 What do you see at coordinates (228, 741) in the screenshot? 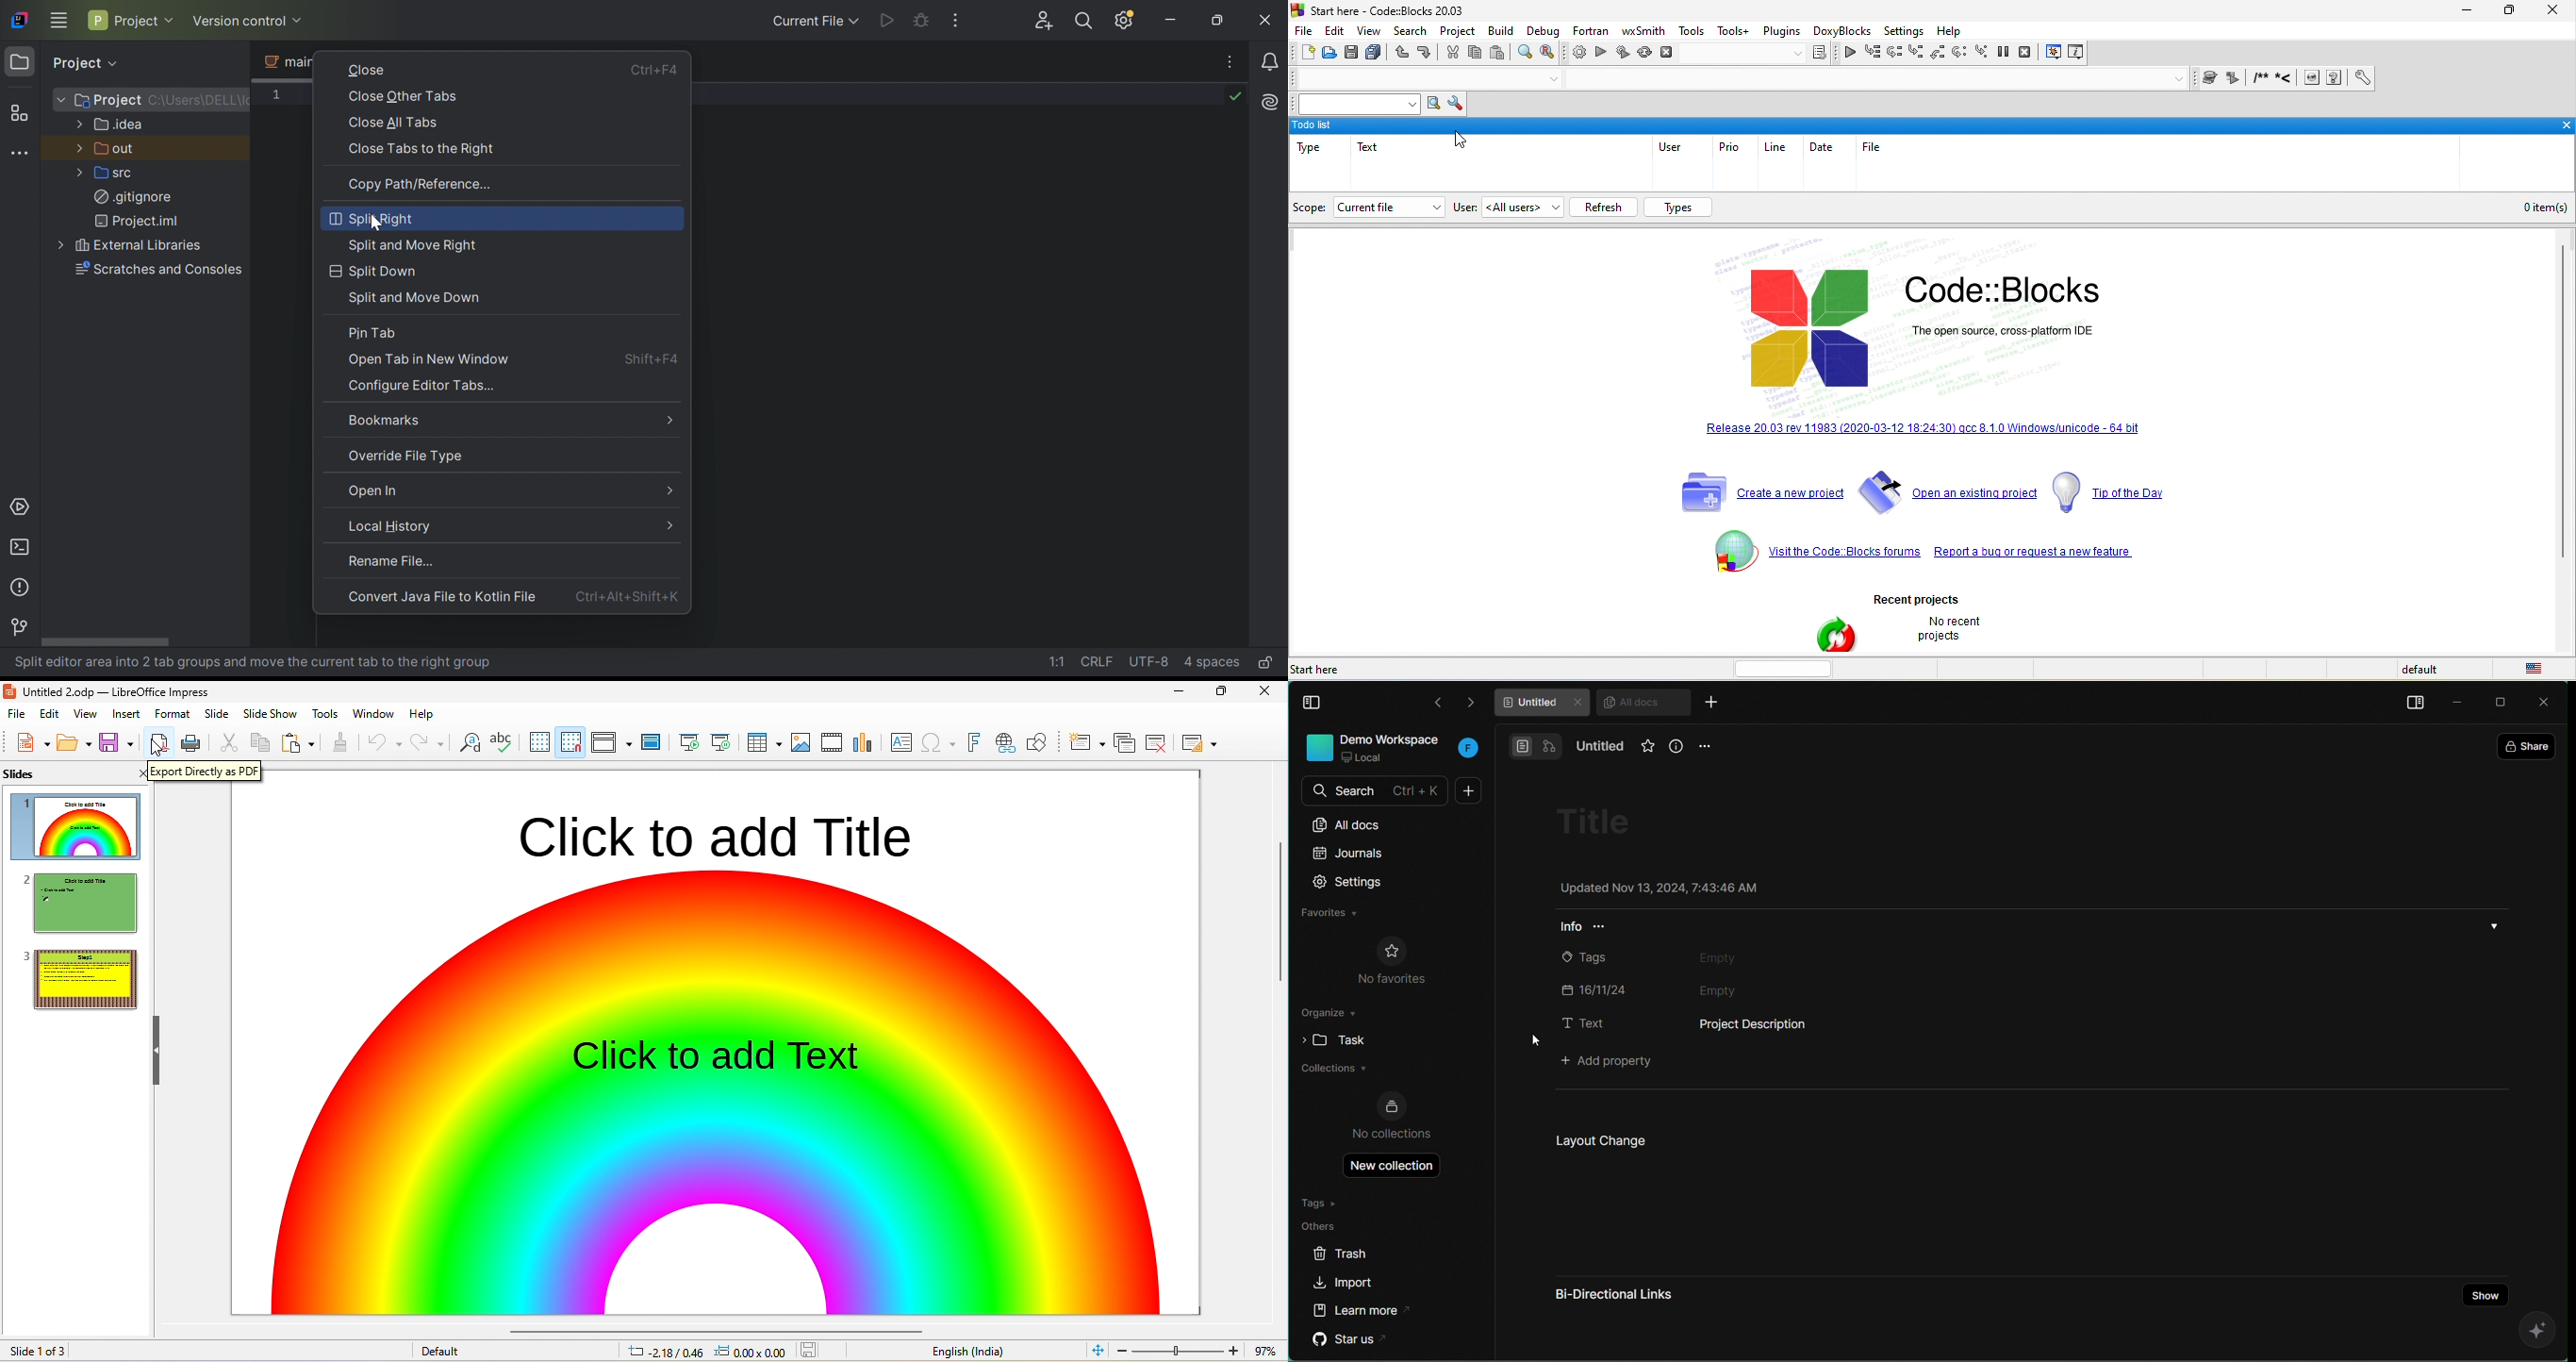
I see `cut` at bounding box center [228, 741].